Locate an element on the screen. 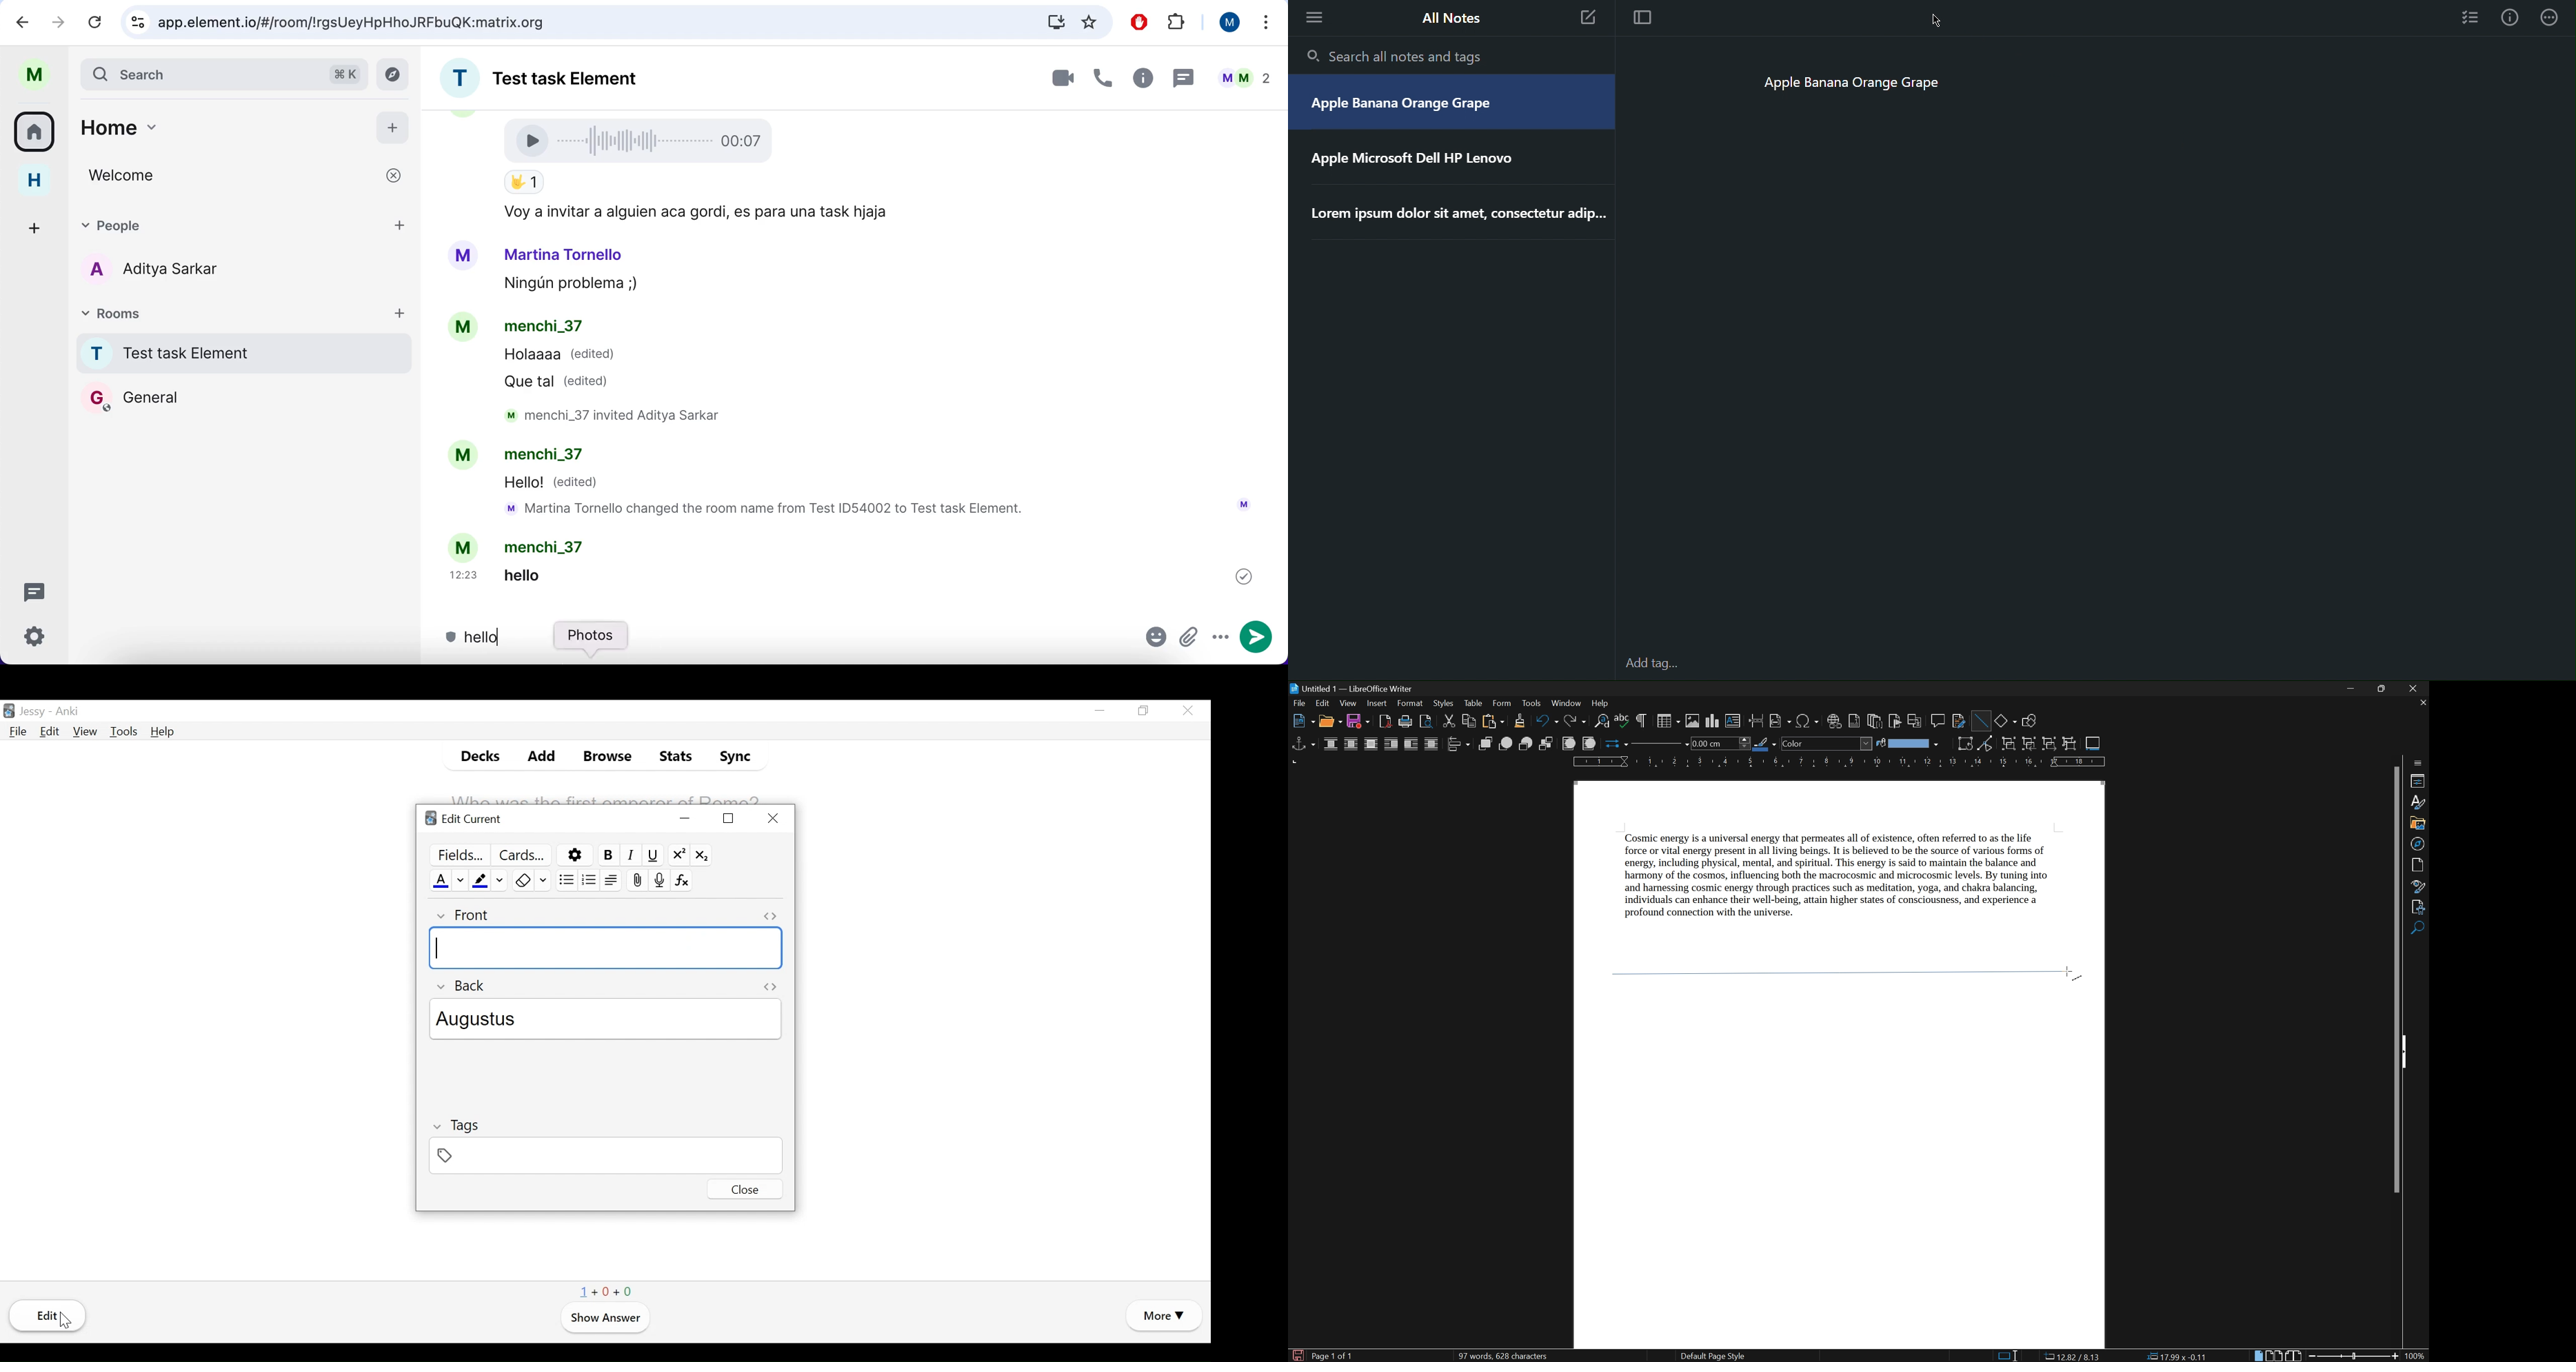 The width and height of the screenshot is (2576, 1372). mM Martina Tornello changed the room name from Test ID54002 to Test task Element. is located at coordinates (769, 510).